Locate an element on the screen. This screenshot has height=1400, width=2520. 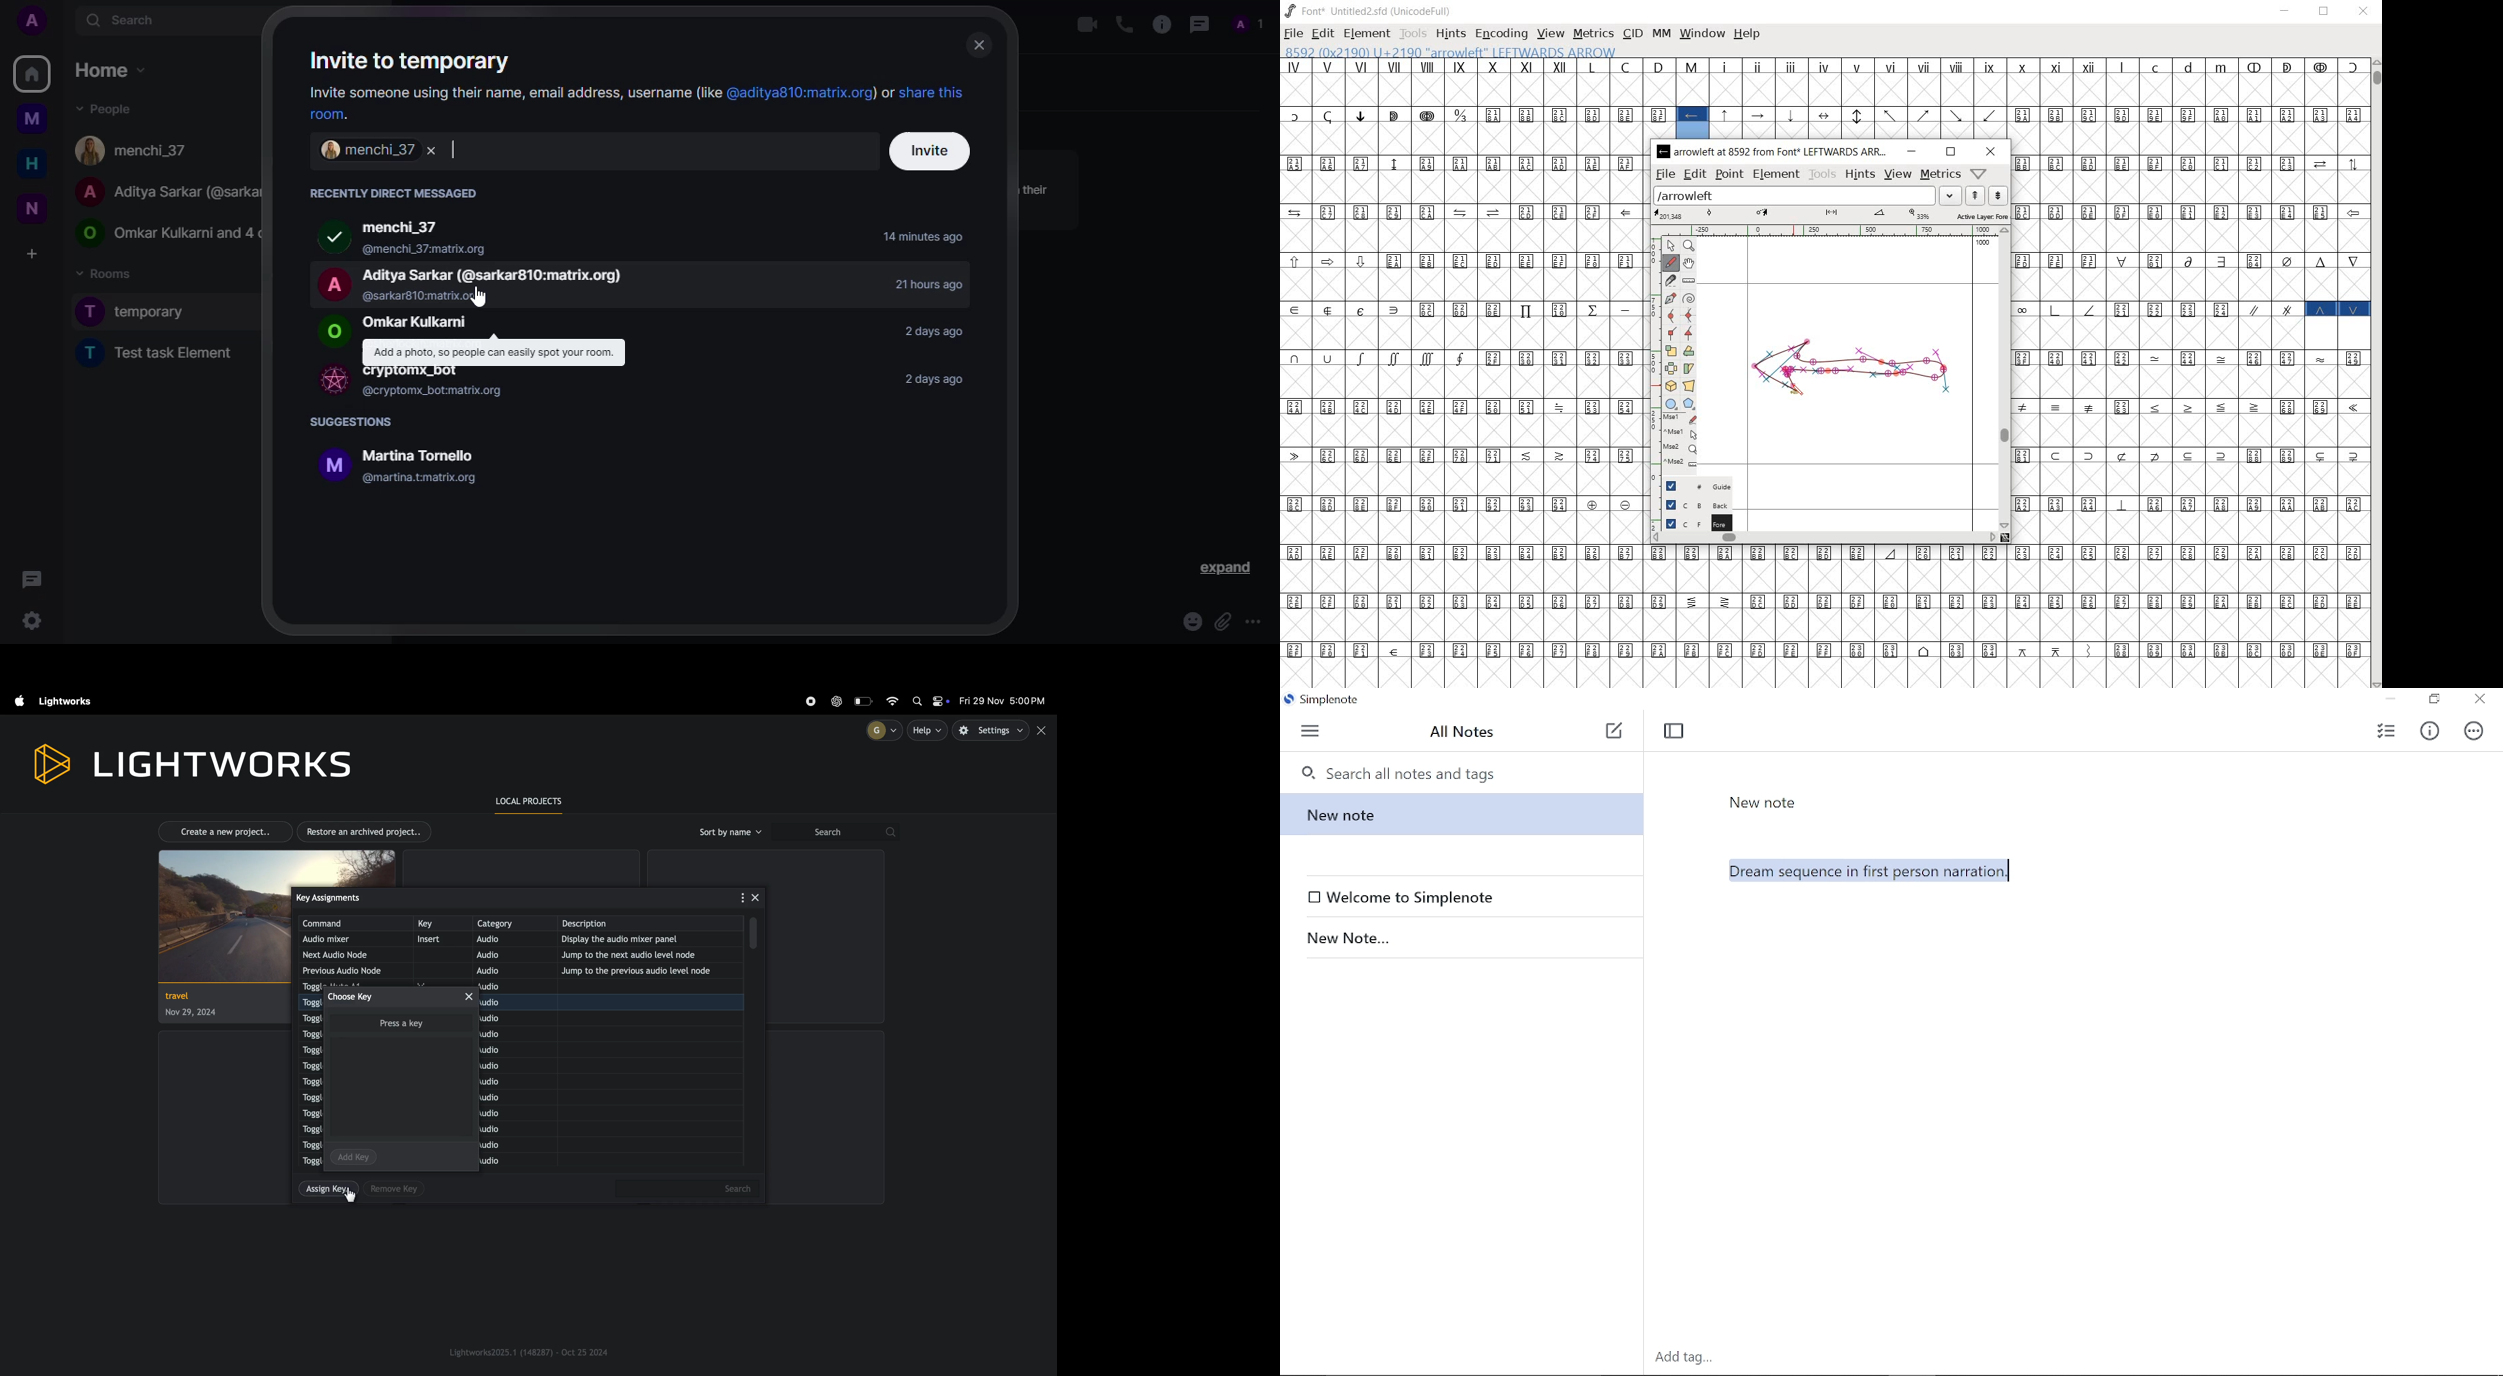
add a curve point is located at coordinates (1670, 315).